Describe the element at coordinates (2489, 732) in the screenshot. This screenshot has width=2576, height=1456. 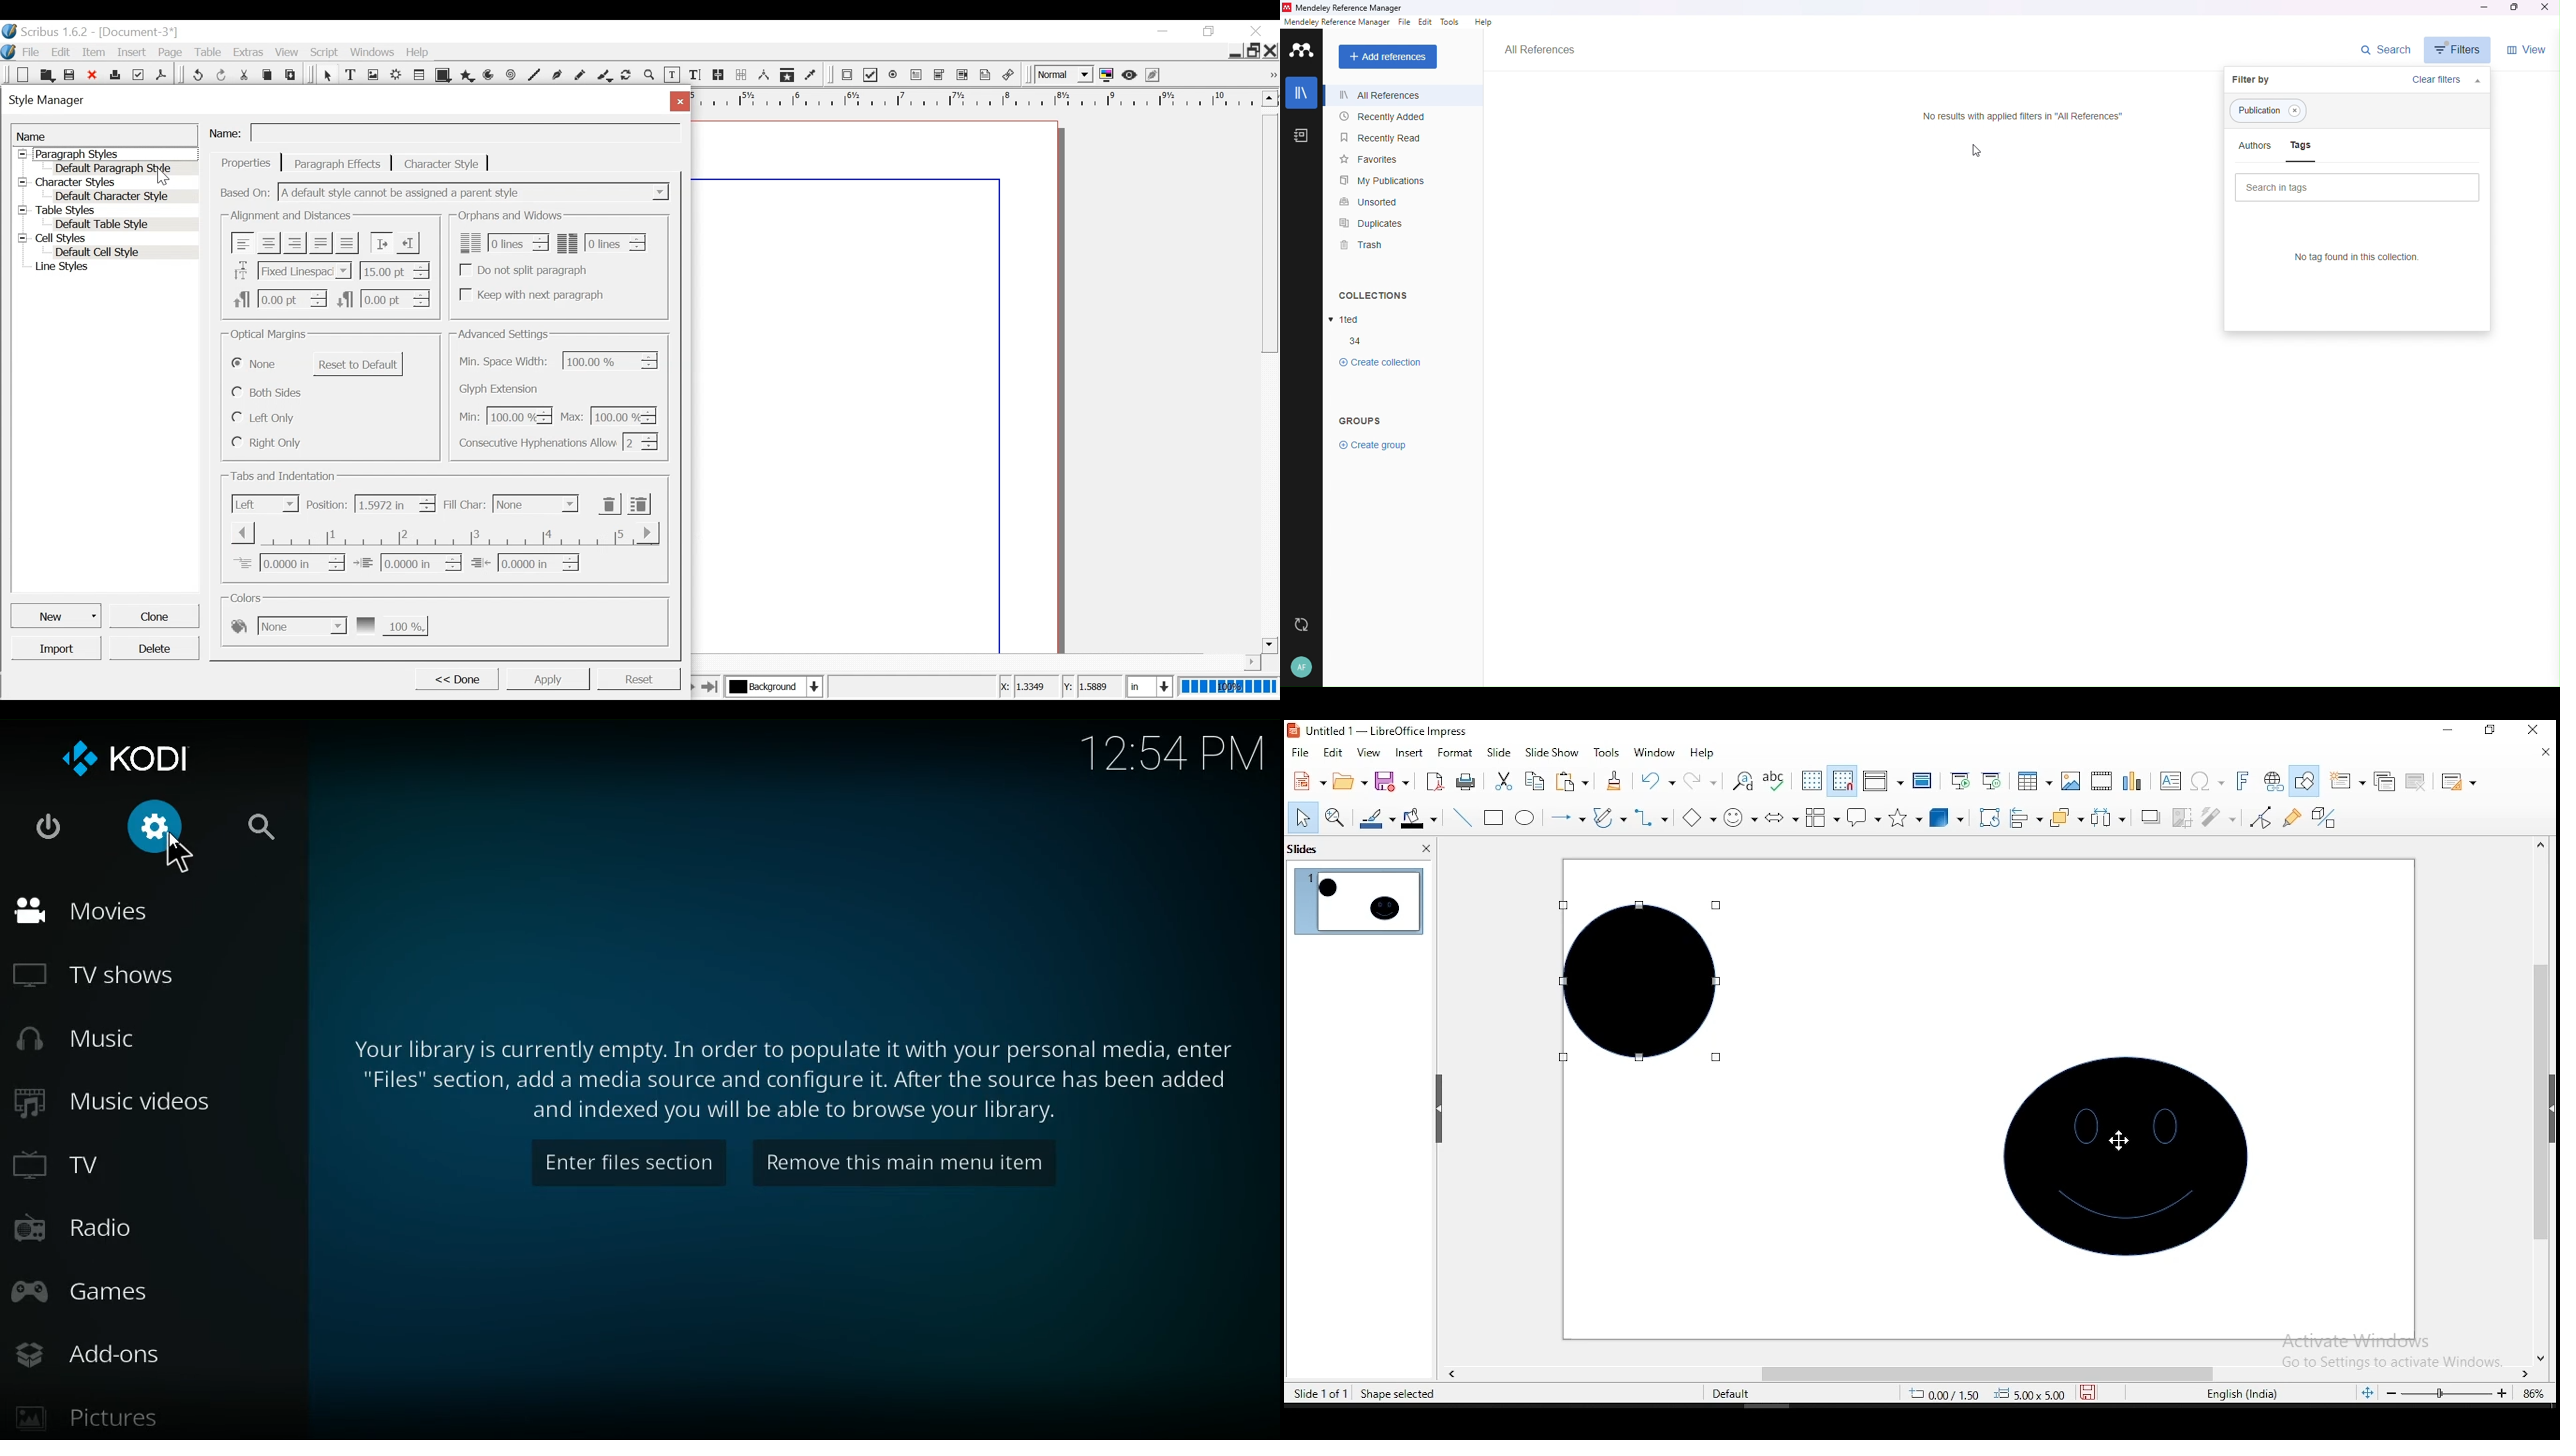
I see `restore` at that location.